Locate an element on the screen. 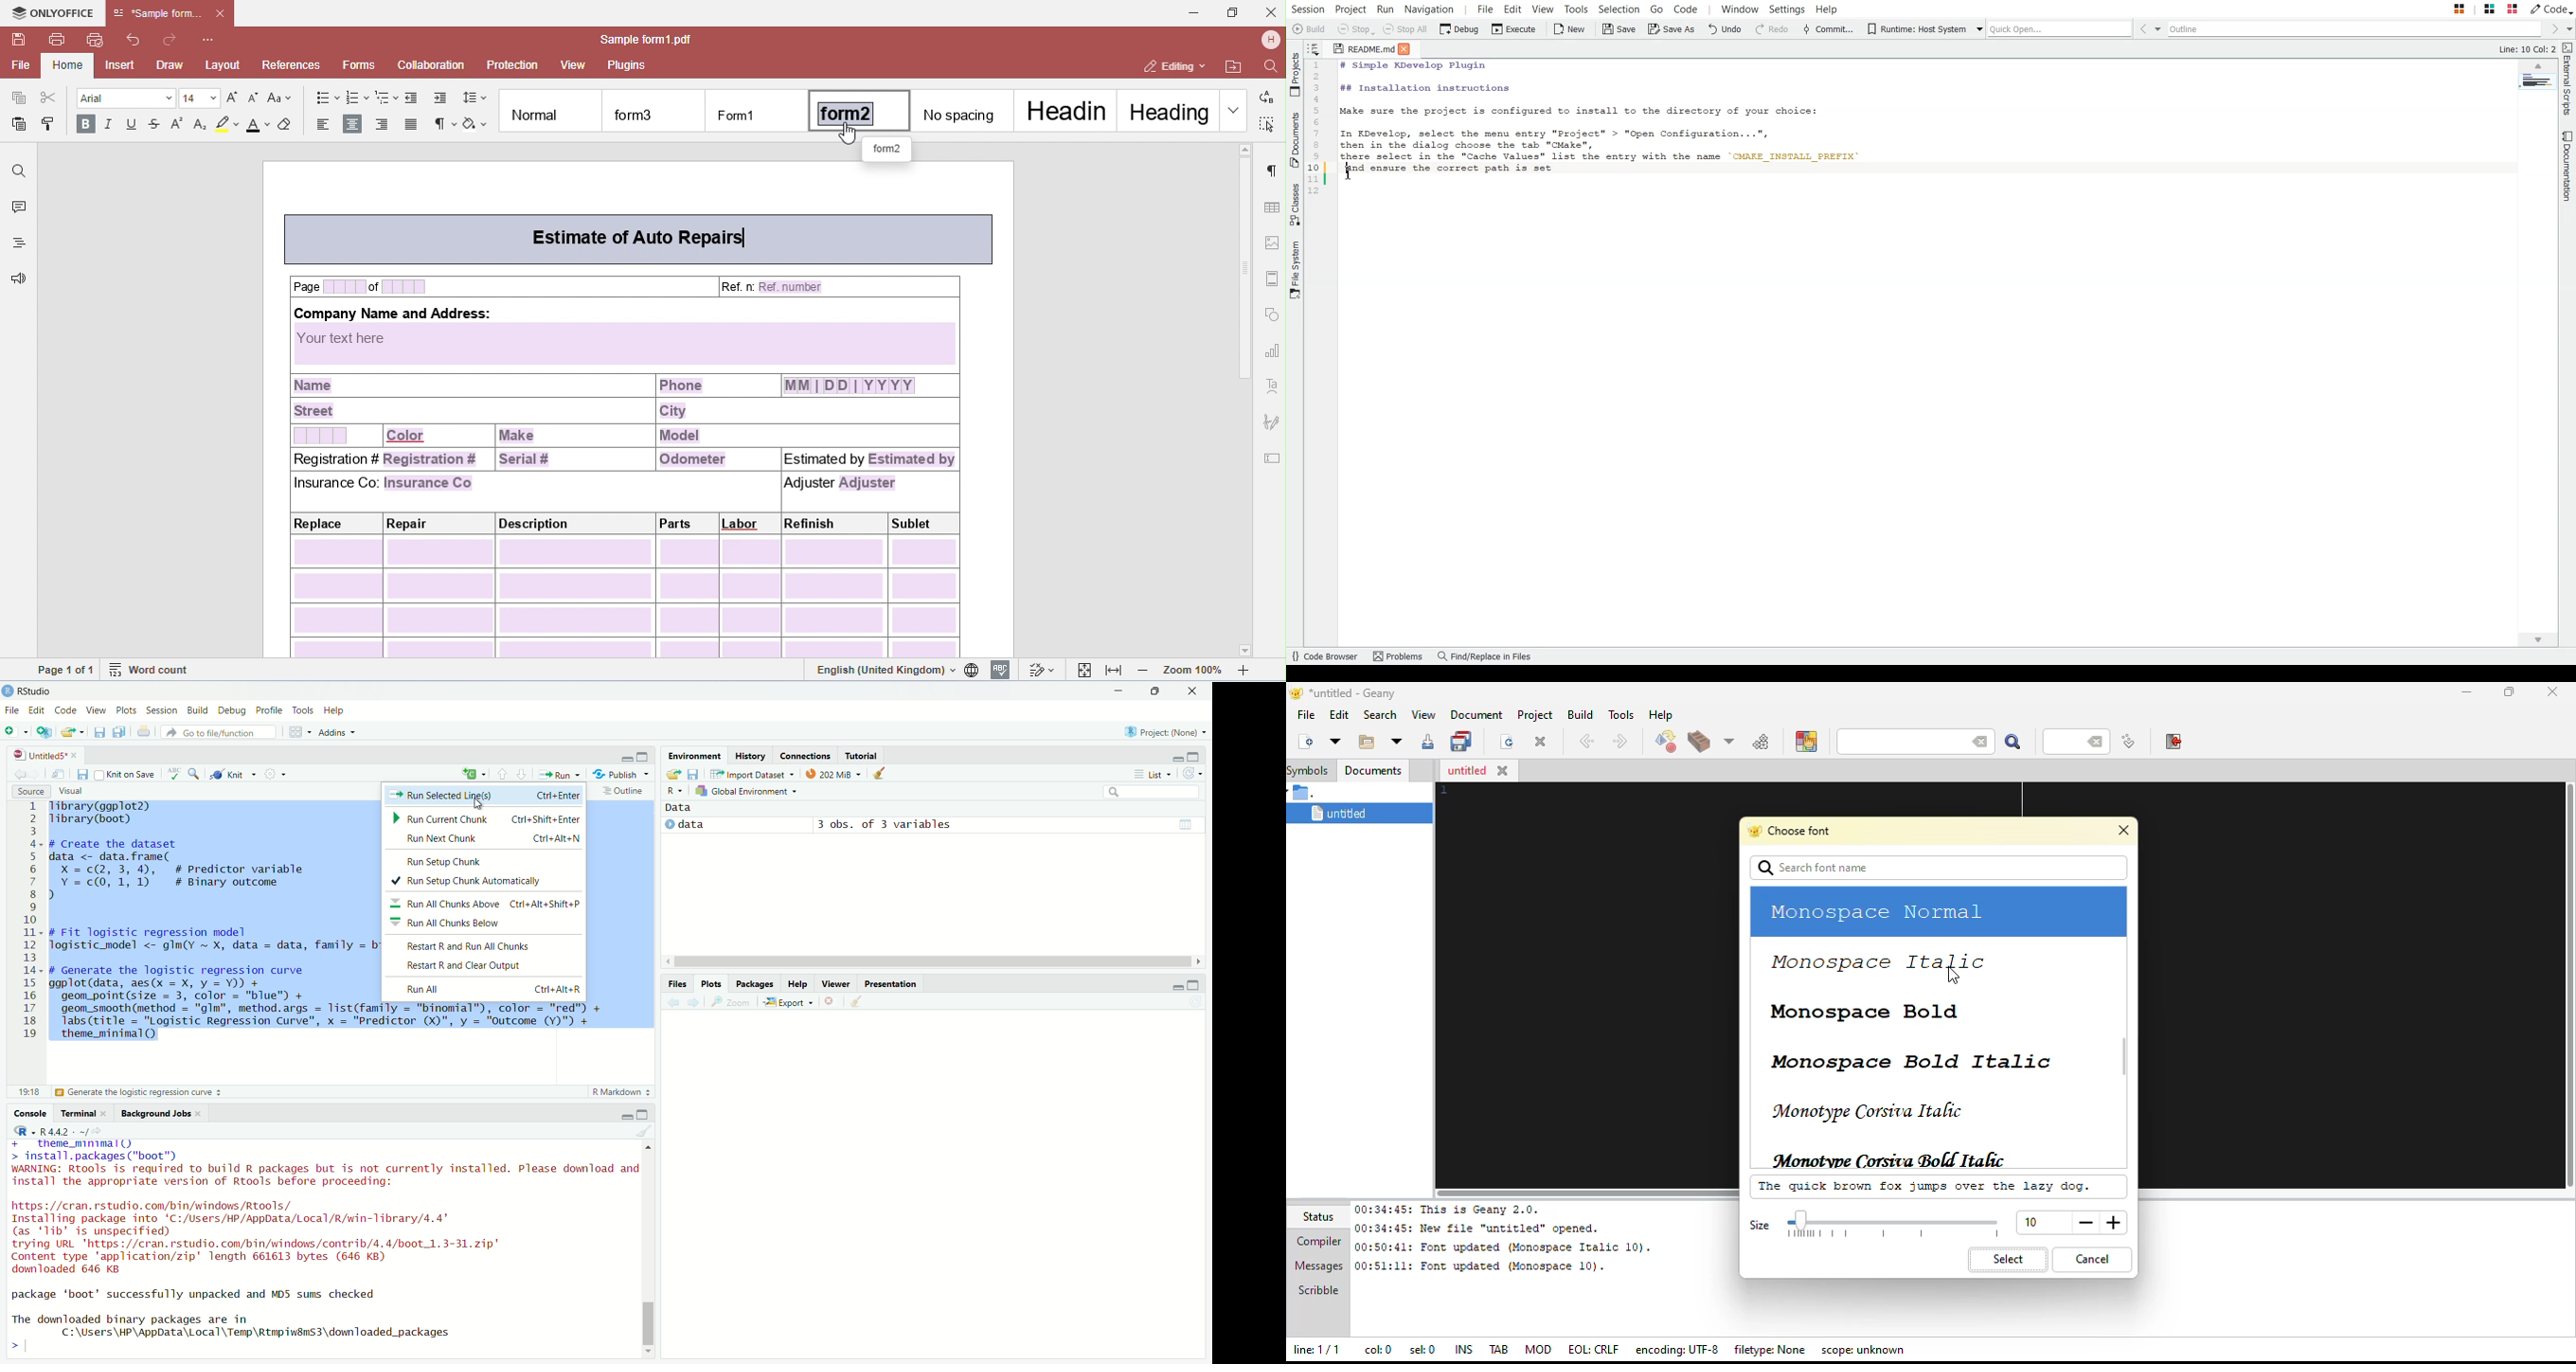  R is located at coordinates (674, 791).